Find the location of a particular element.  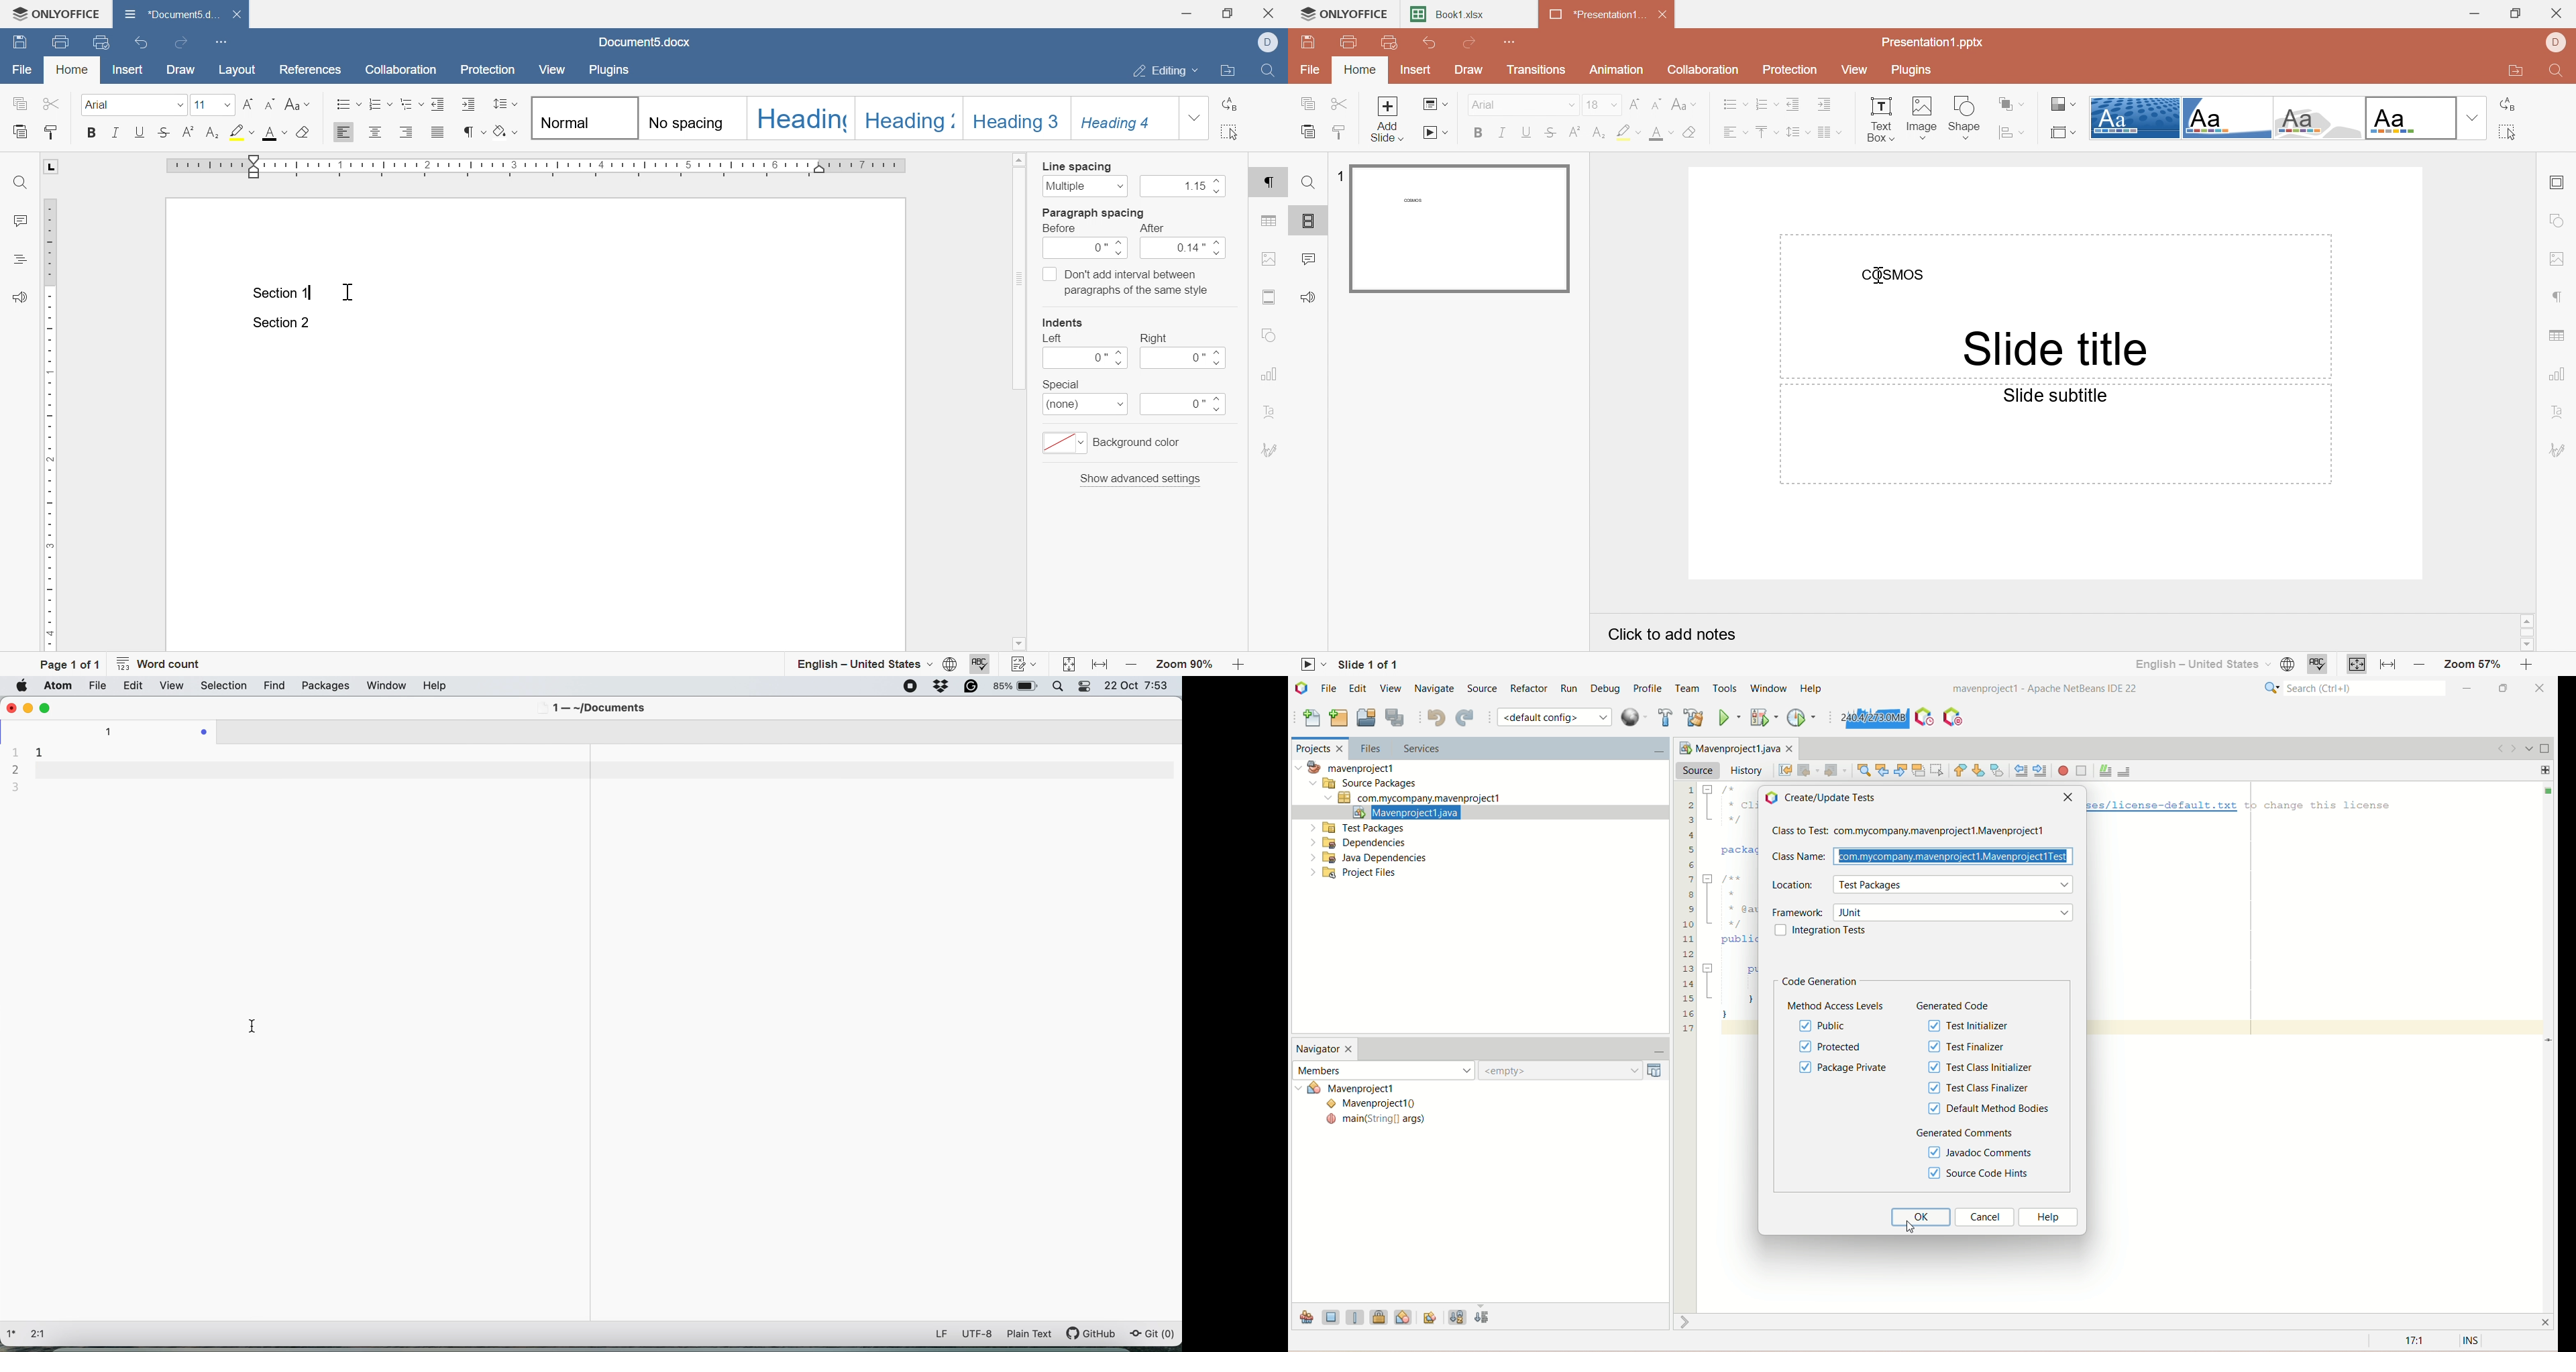

Start Slideshow is located at coordinates (1316, 665).